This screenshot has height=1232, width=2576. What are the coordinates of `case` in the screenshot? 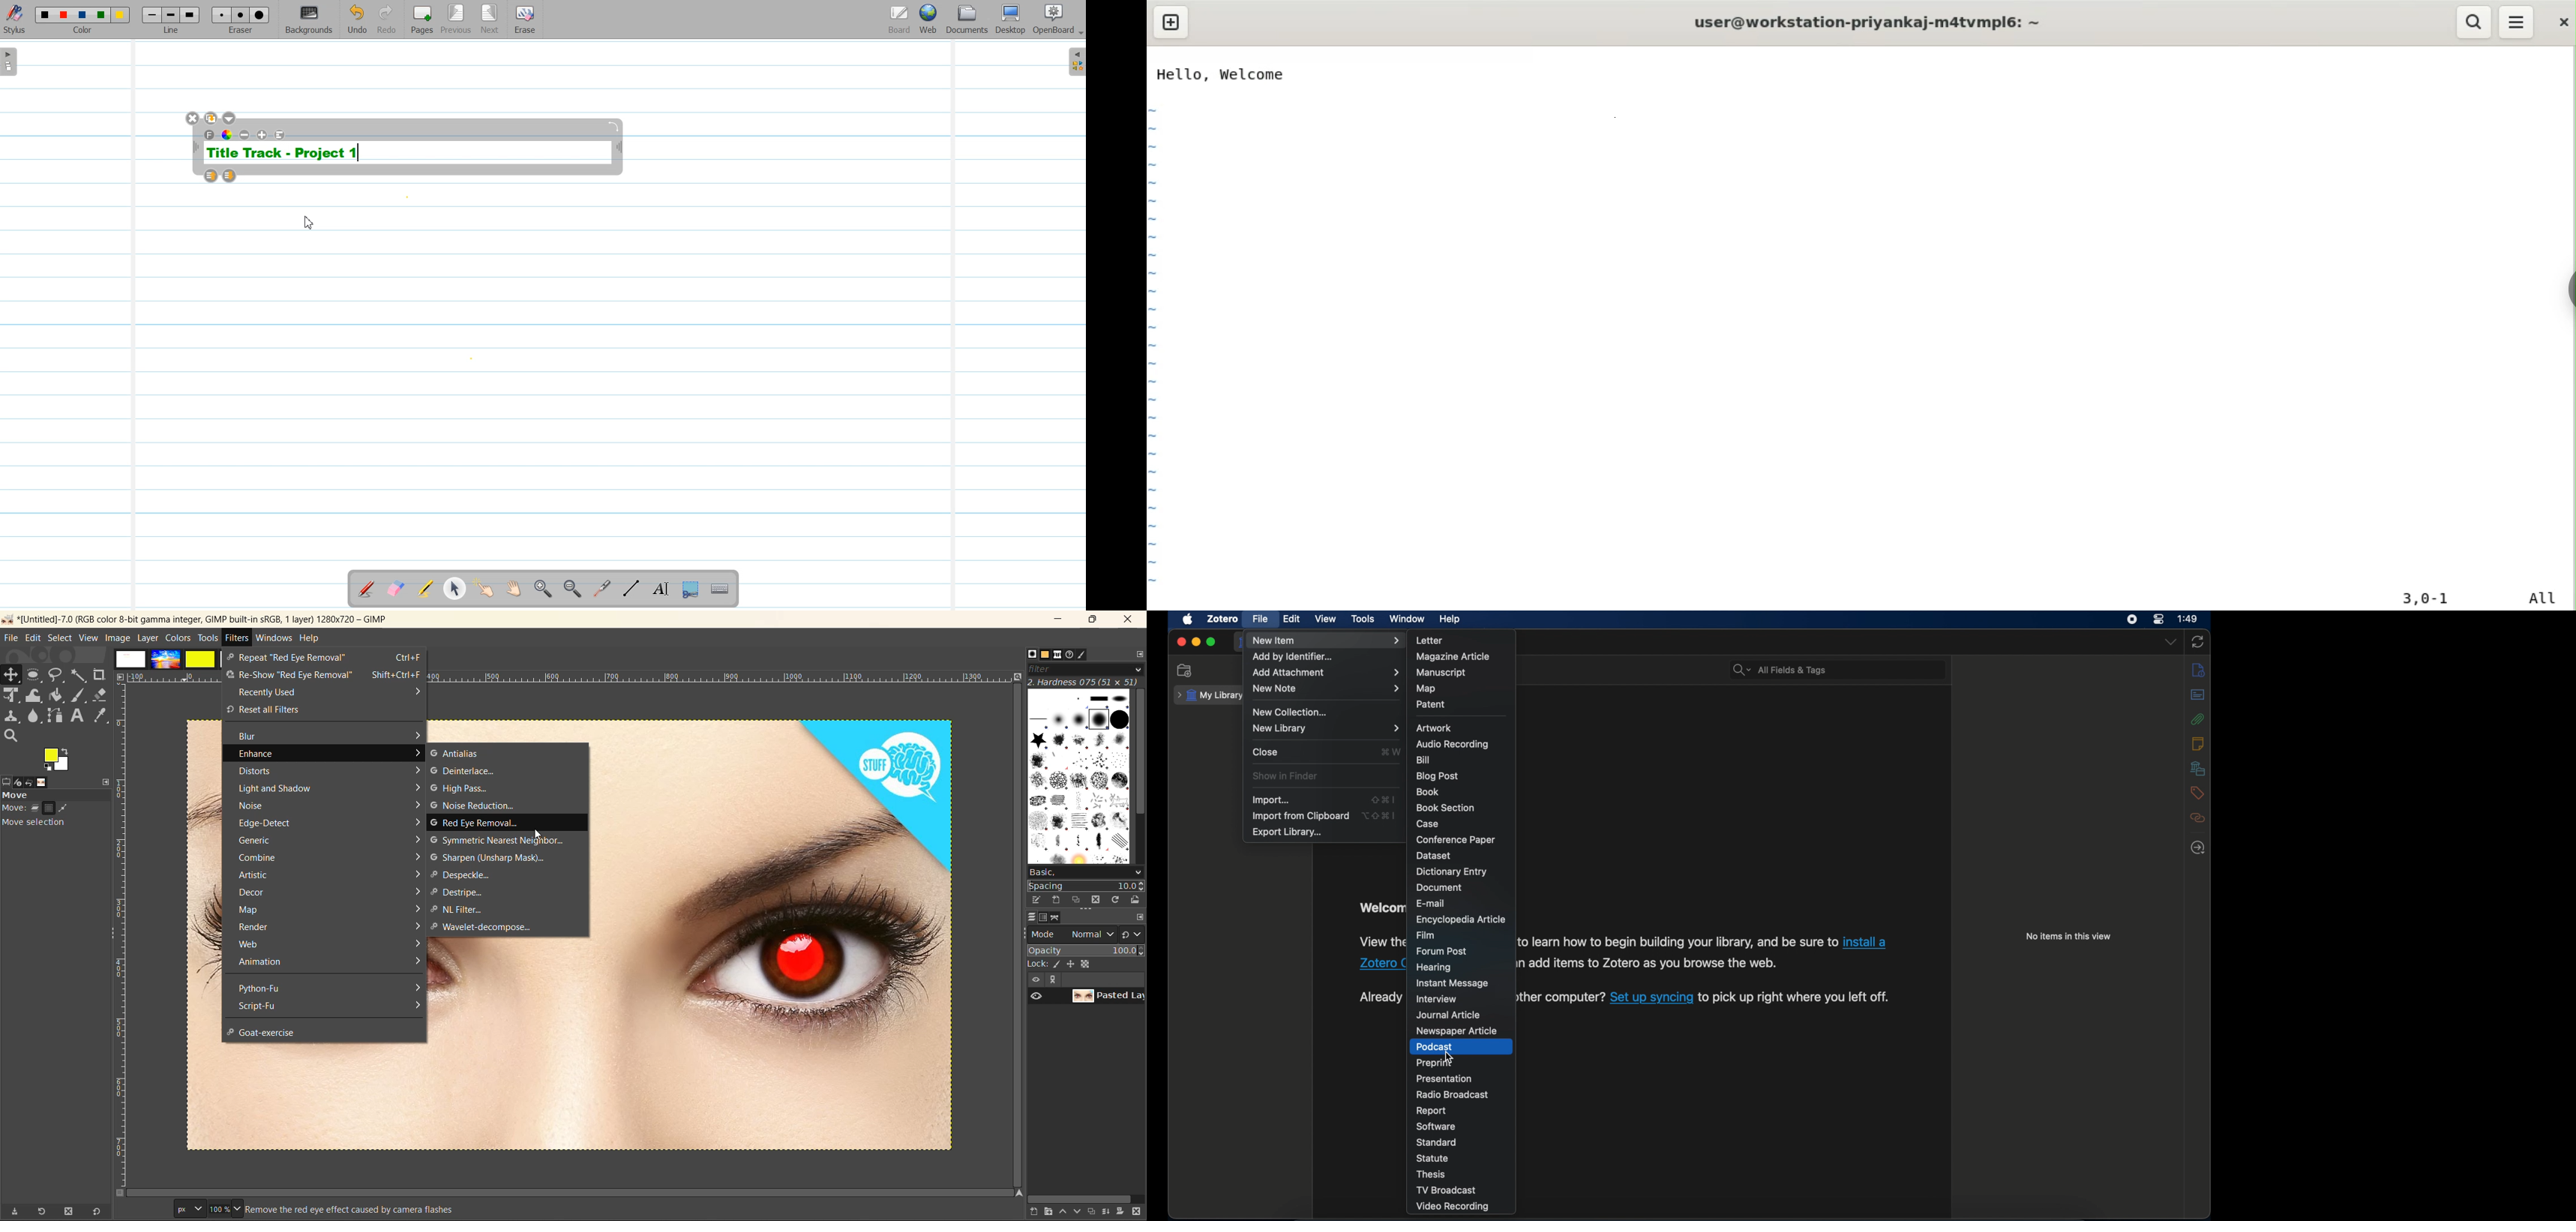 It's located at (1428, 824).